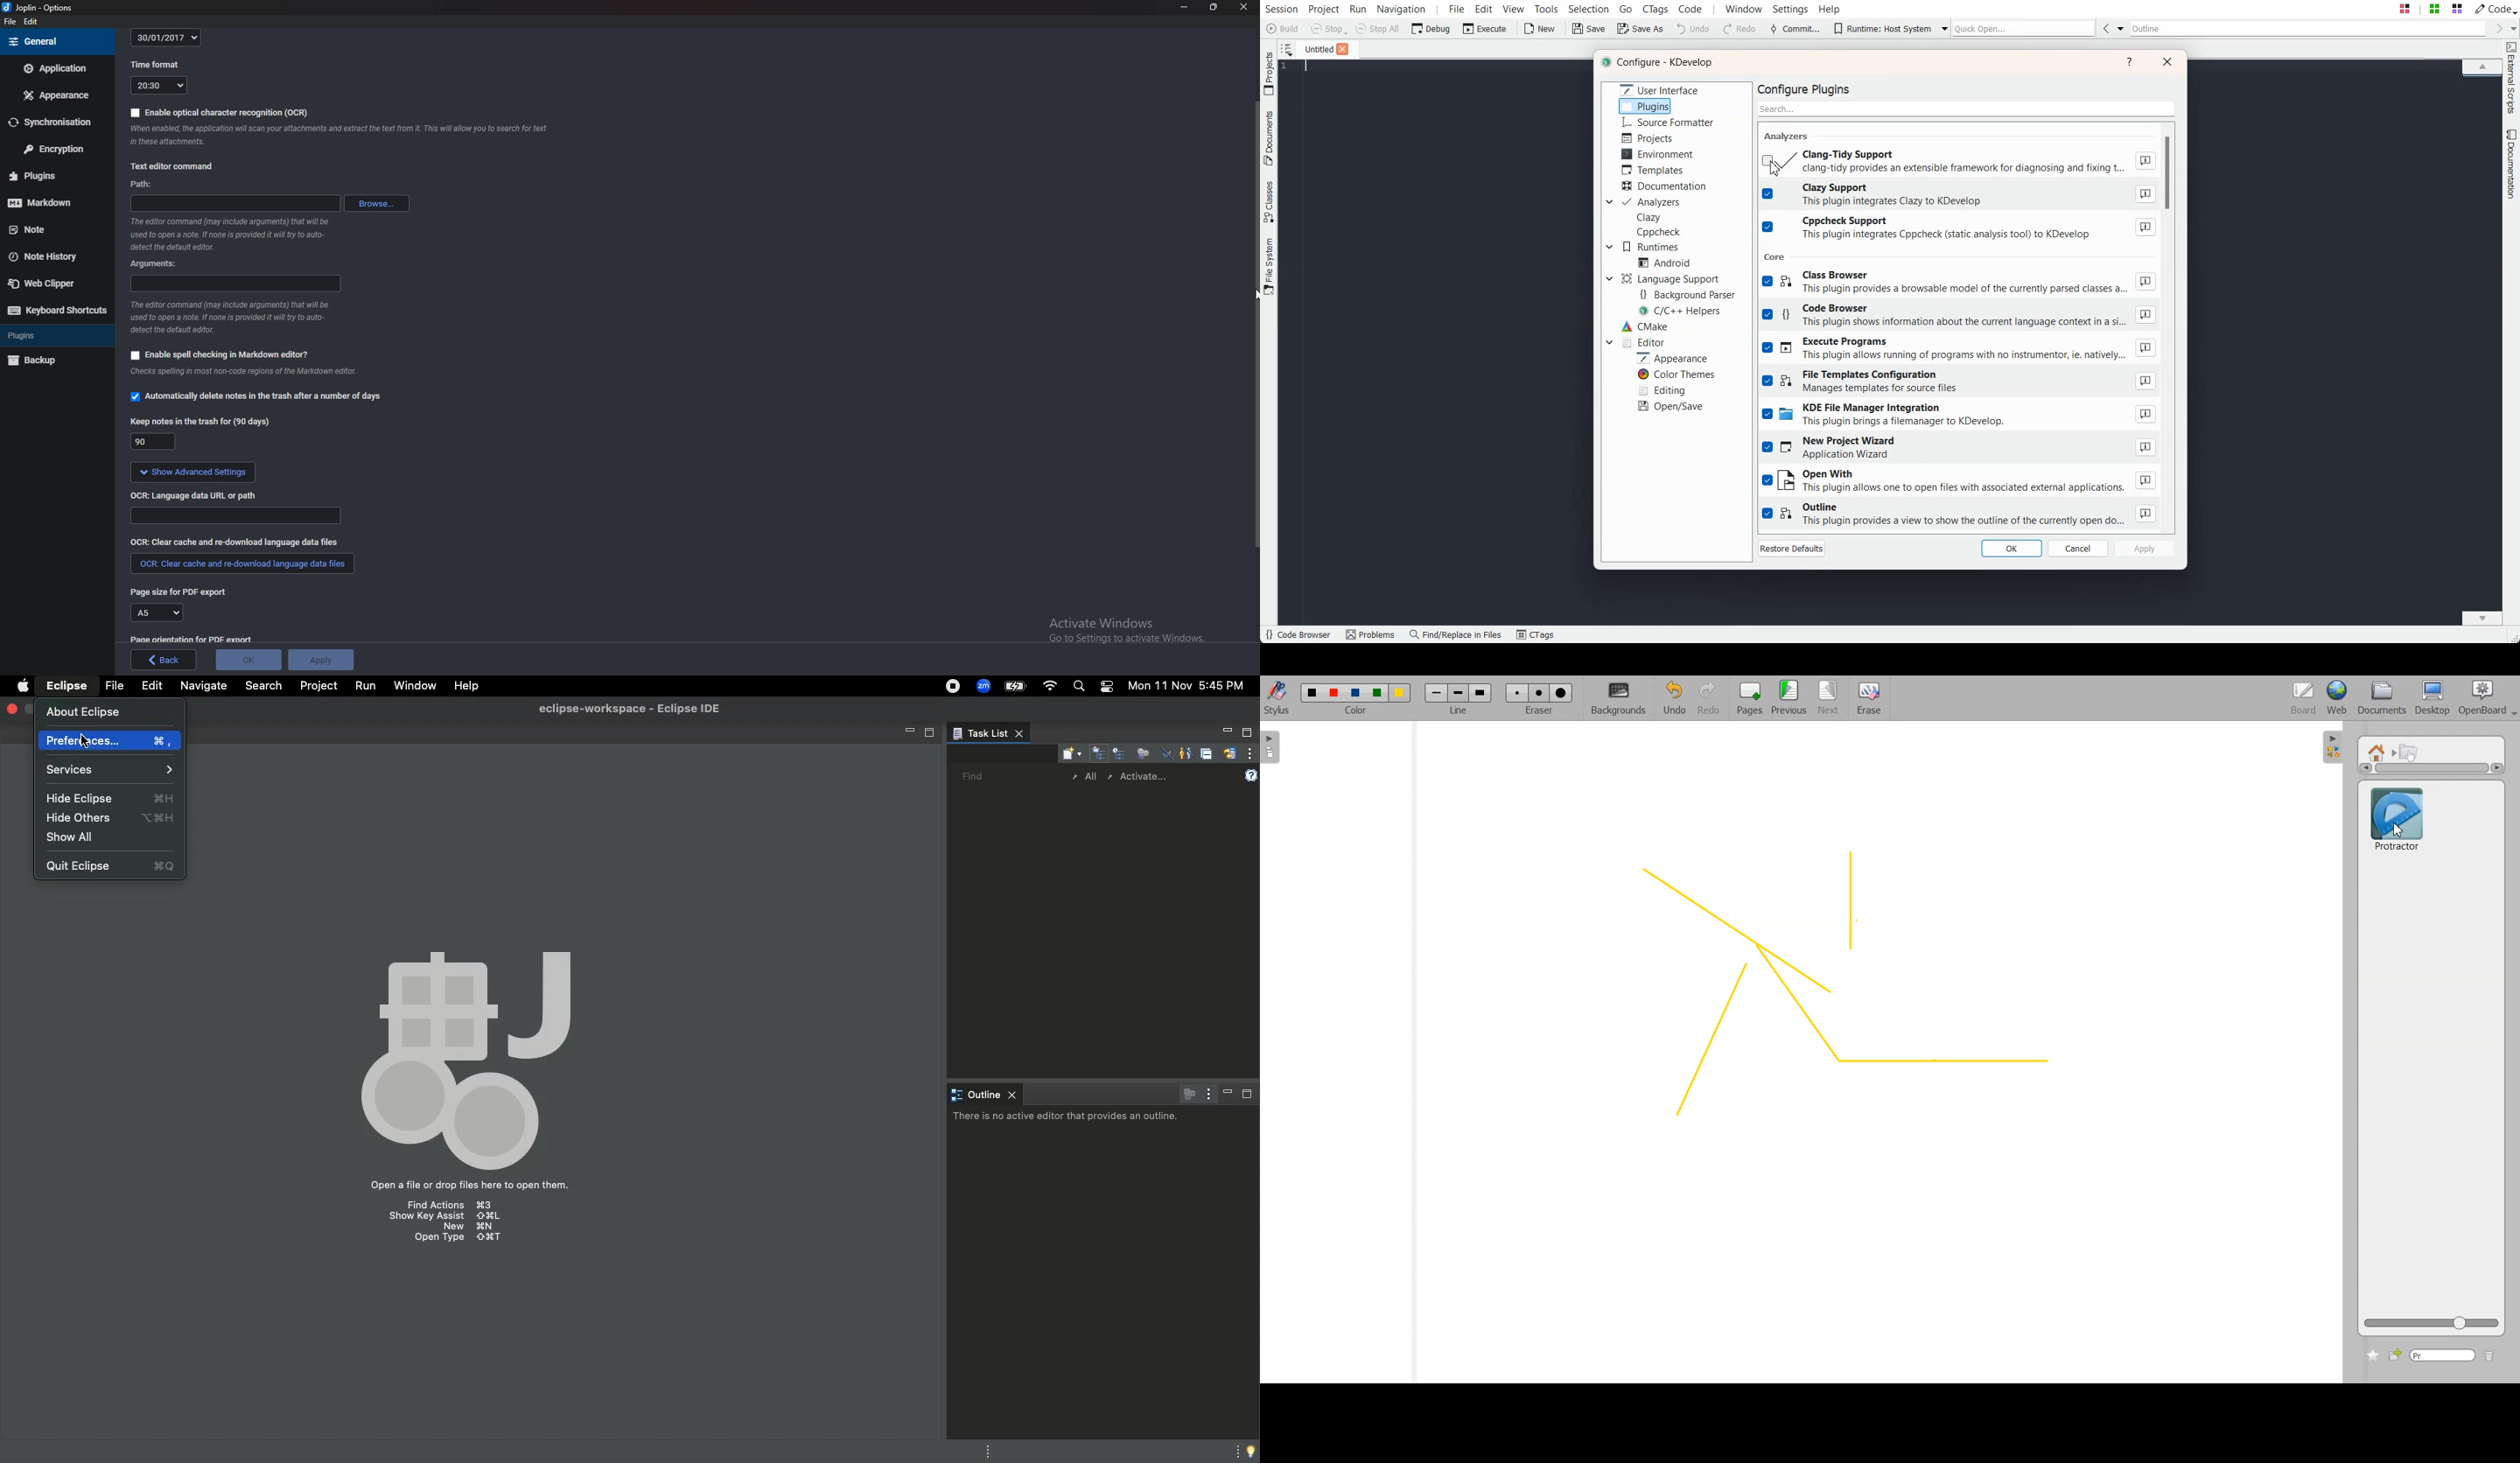 This screenshot has width=2520, height=1484. Describe the element at coordinates (1609, 342) in the screenshot. I see `Drop down box` at that location.